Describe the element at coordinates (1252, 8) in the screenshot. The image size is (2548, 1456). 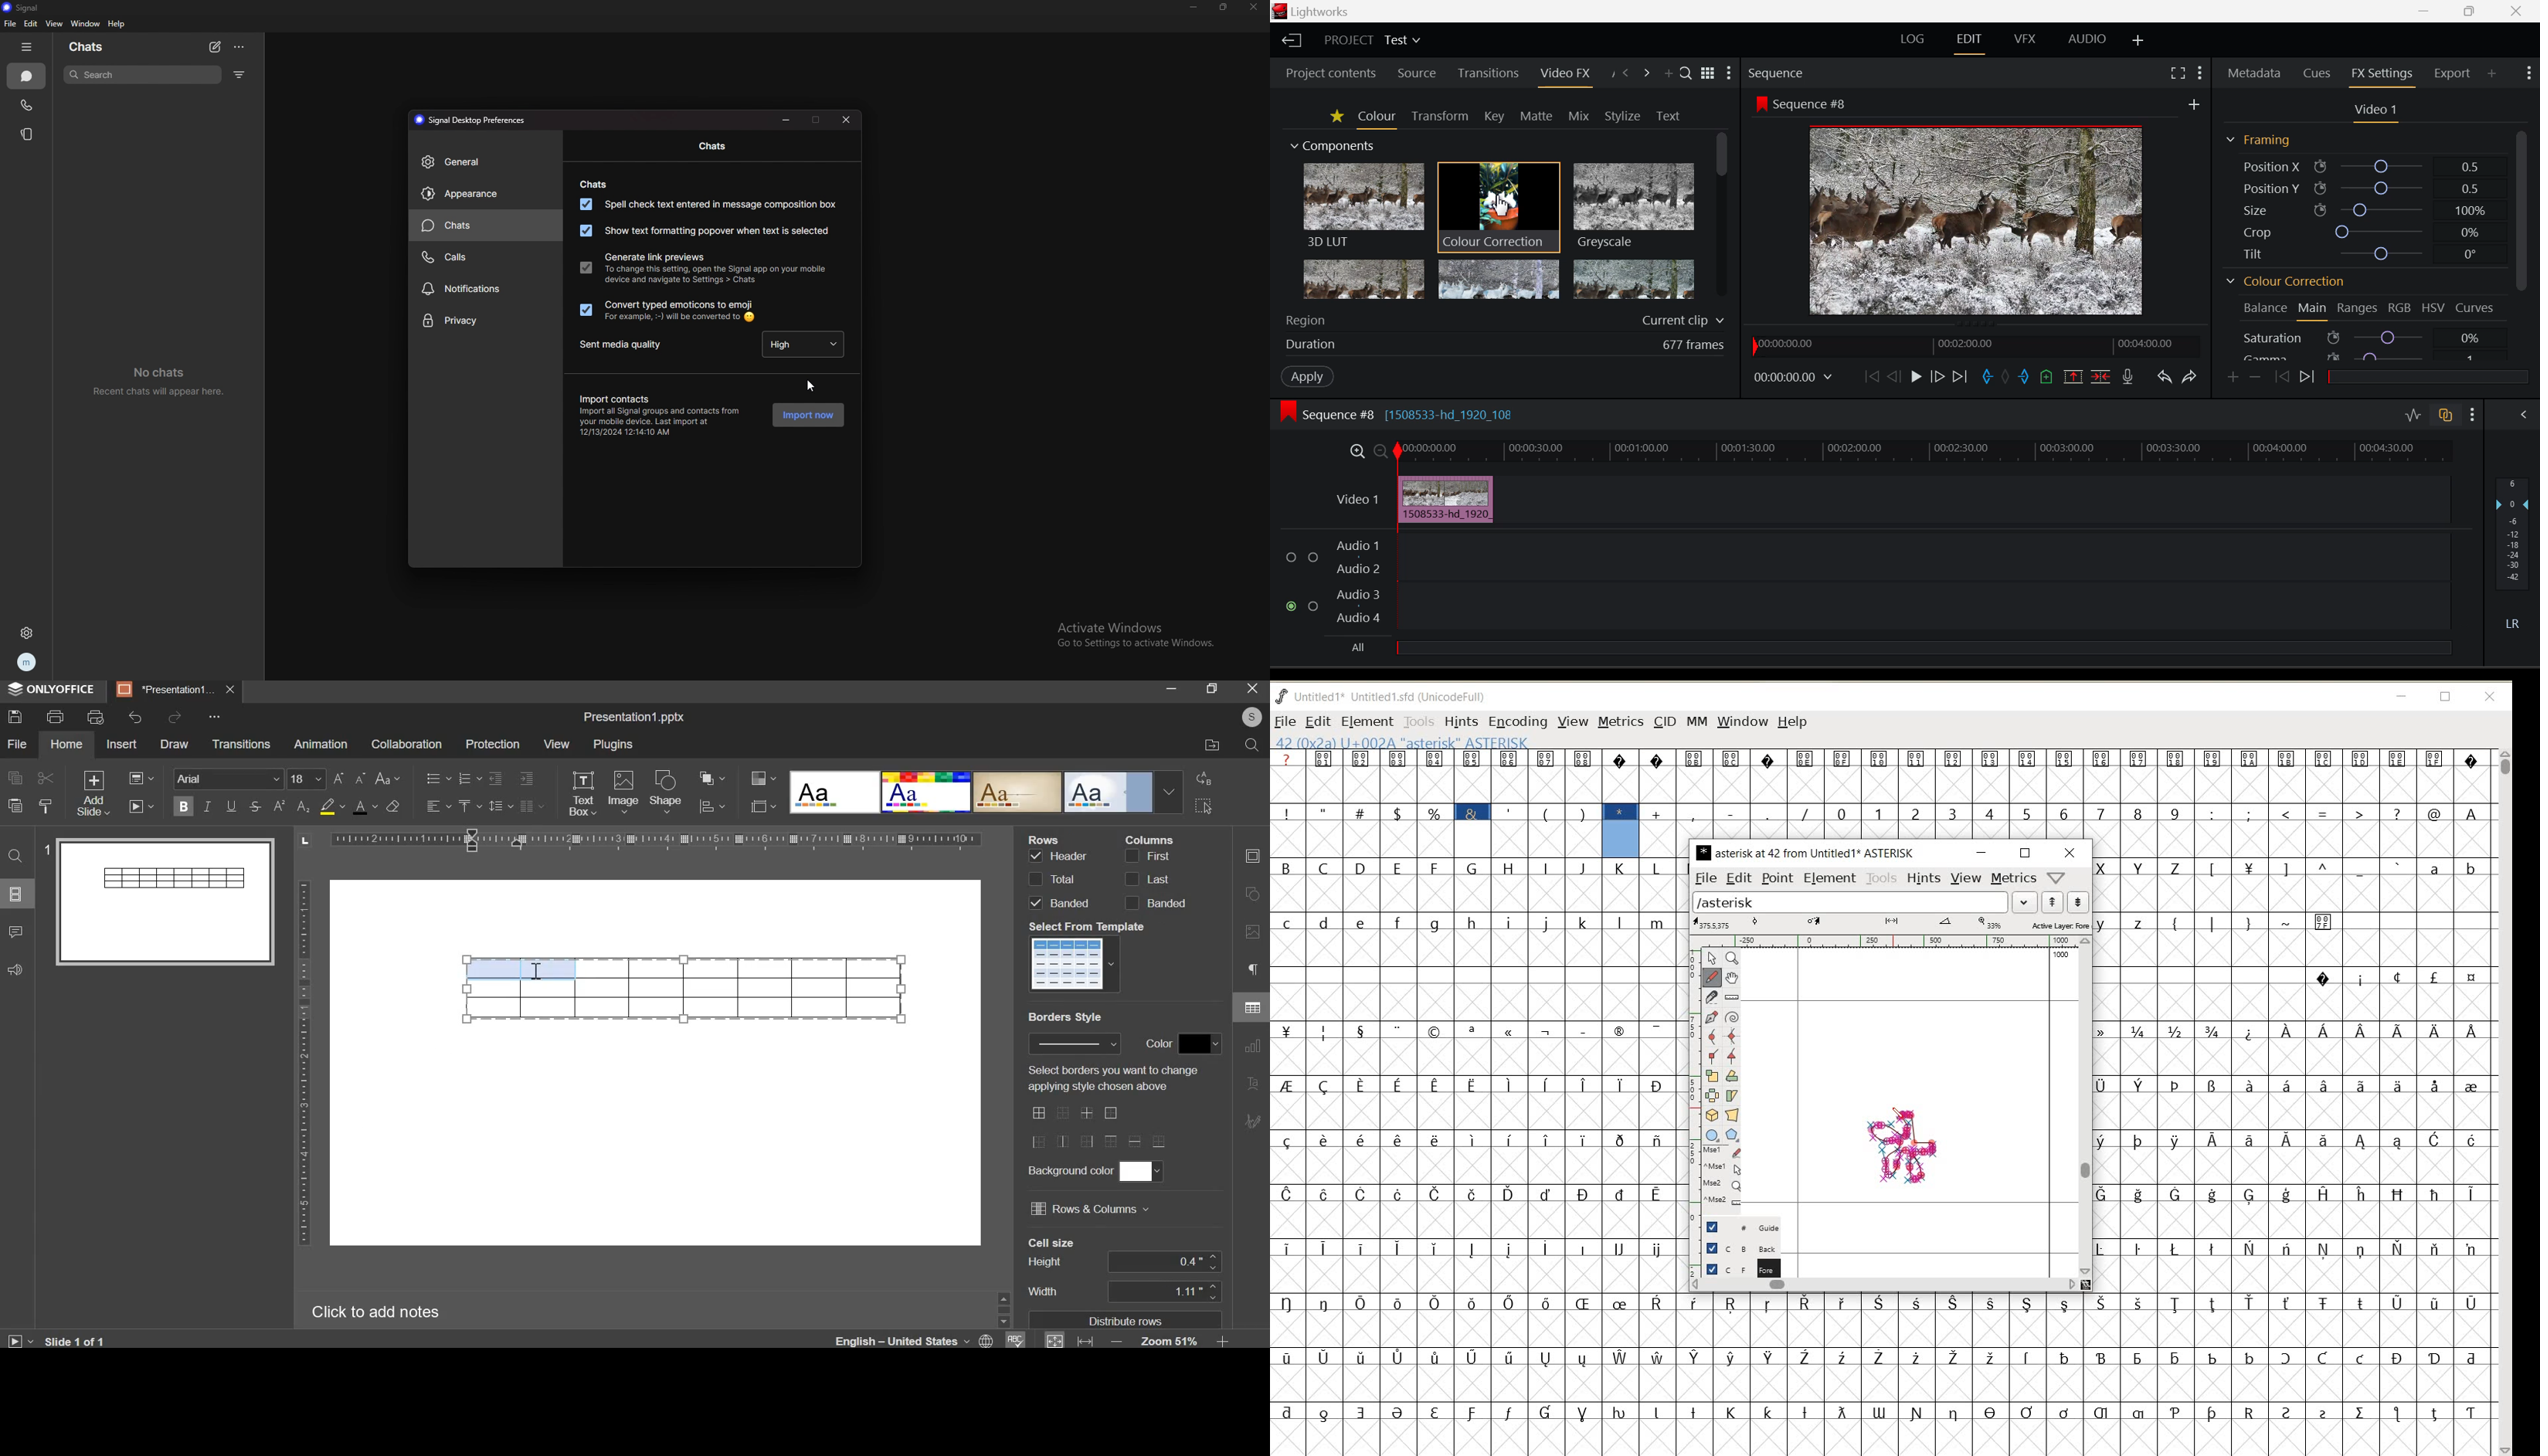
I see `close` at that location.